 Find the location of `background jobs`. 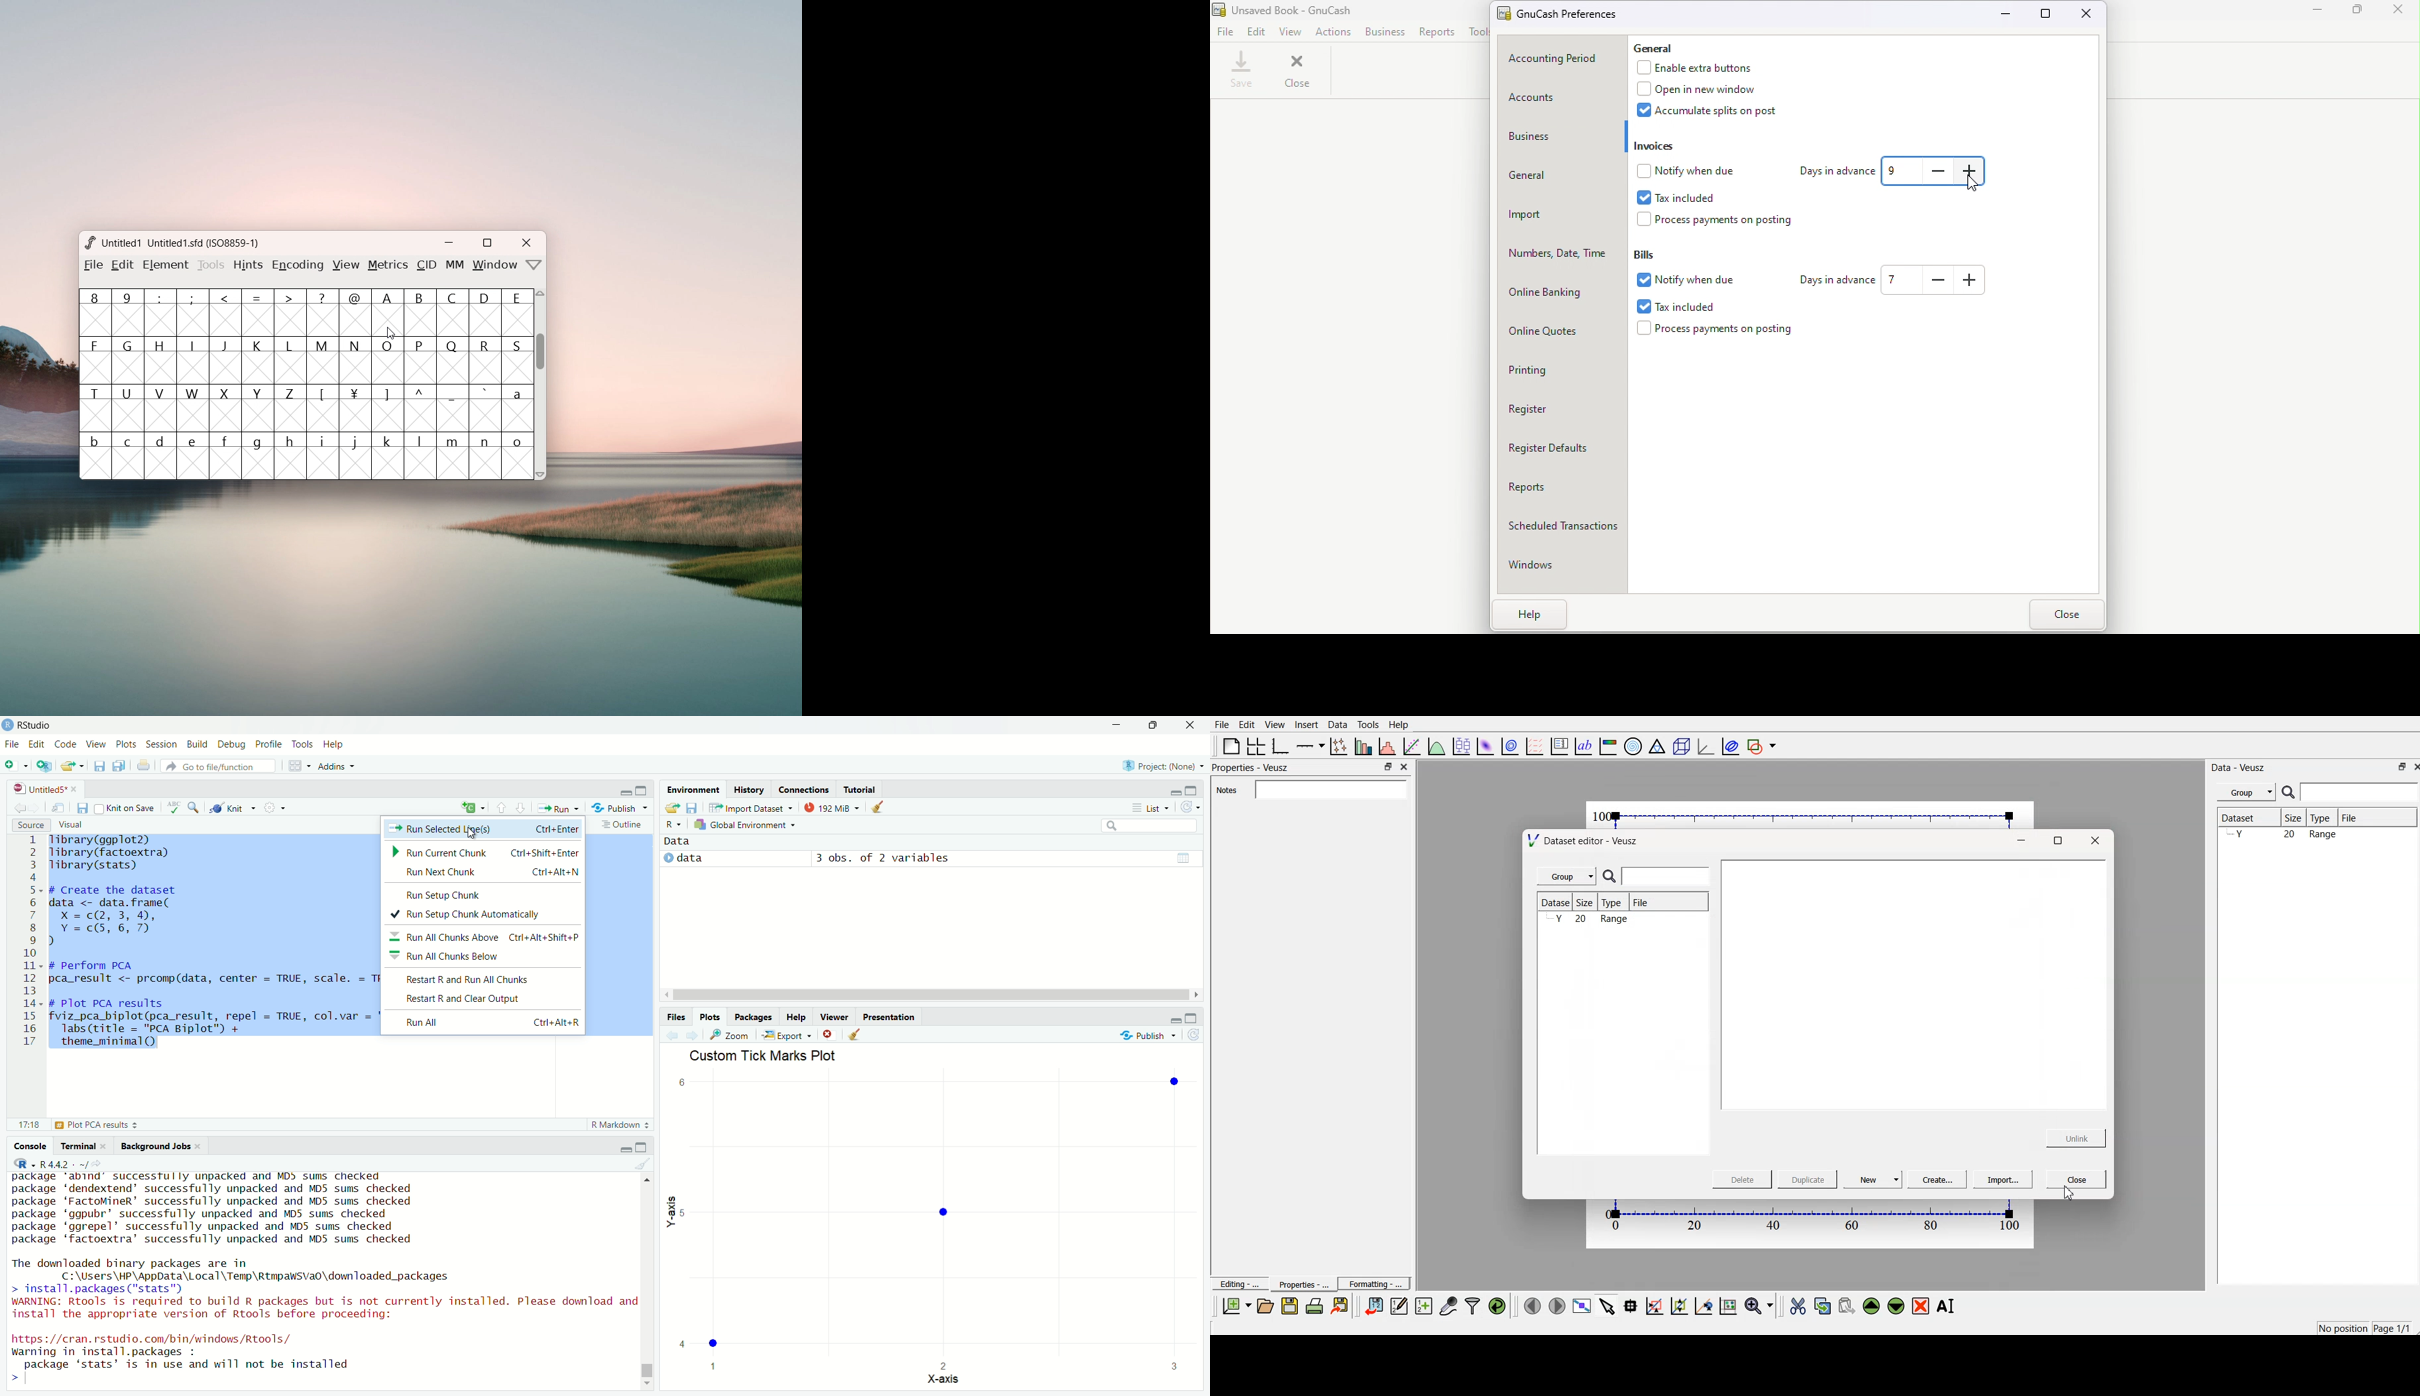

background jobs is located at coordinates (160, 1146).